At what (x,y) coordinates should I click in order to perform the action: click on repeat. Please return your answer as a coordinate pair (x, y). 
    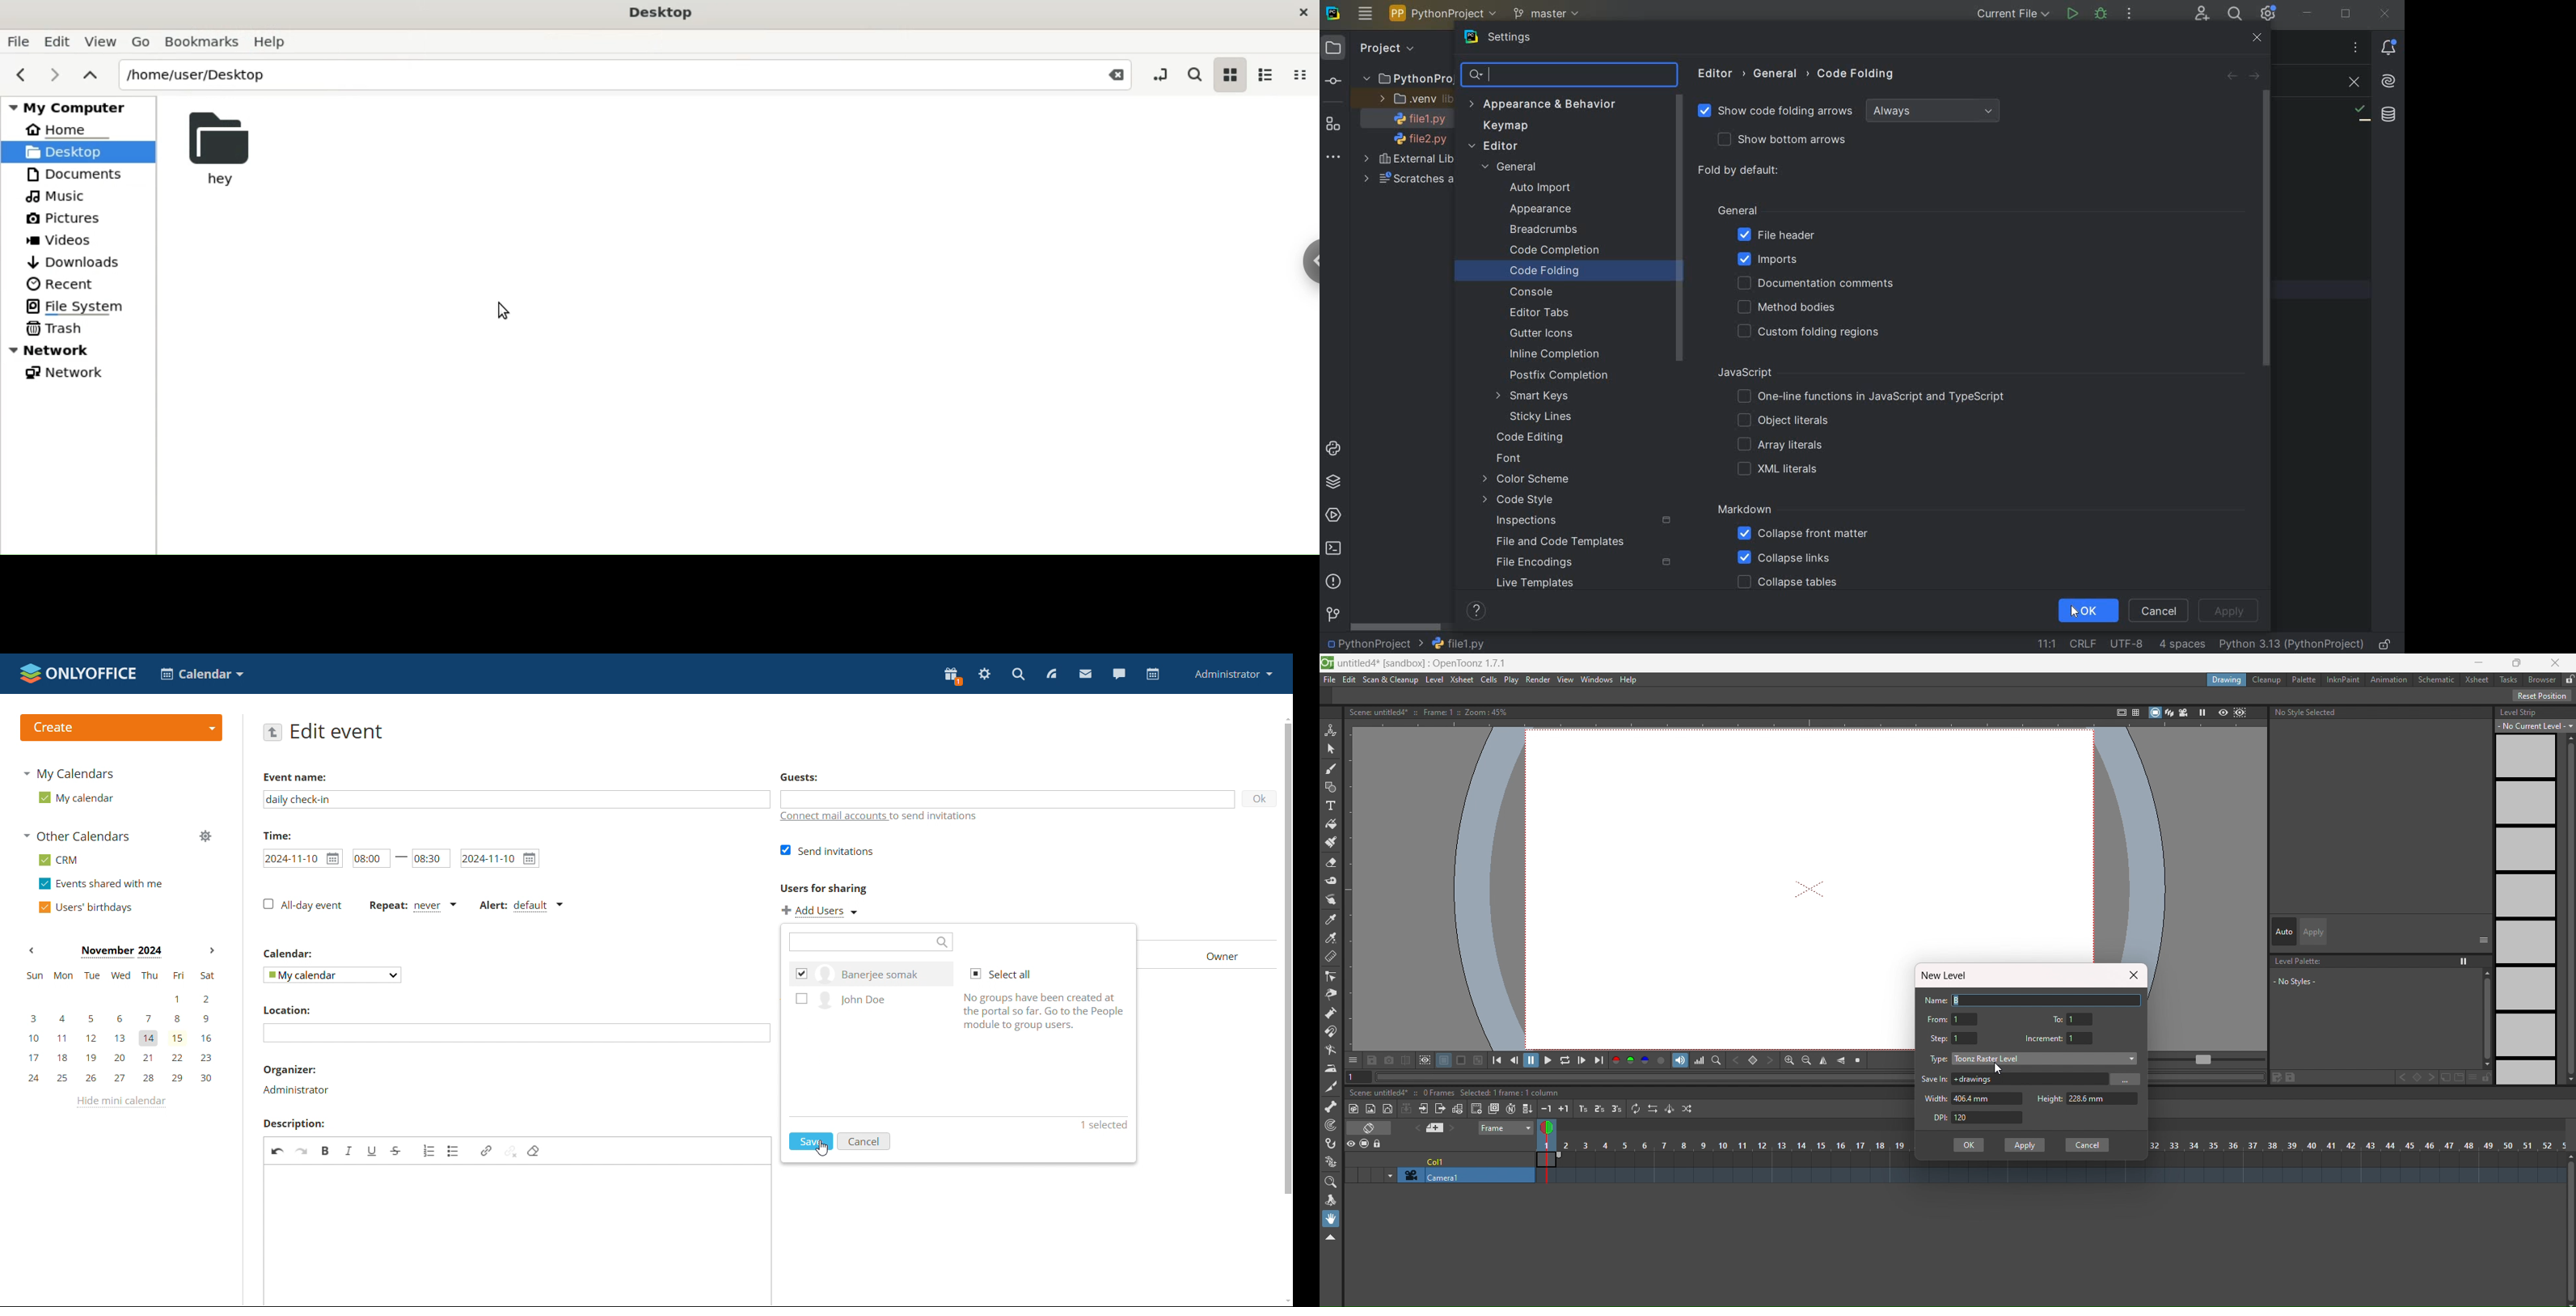
    Looking at the image, I should click on (1636, 1108).